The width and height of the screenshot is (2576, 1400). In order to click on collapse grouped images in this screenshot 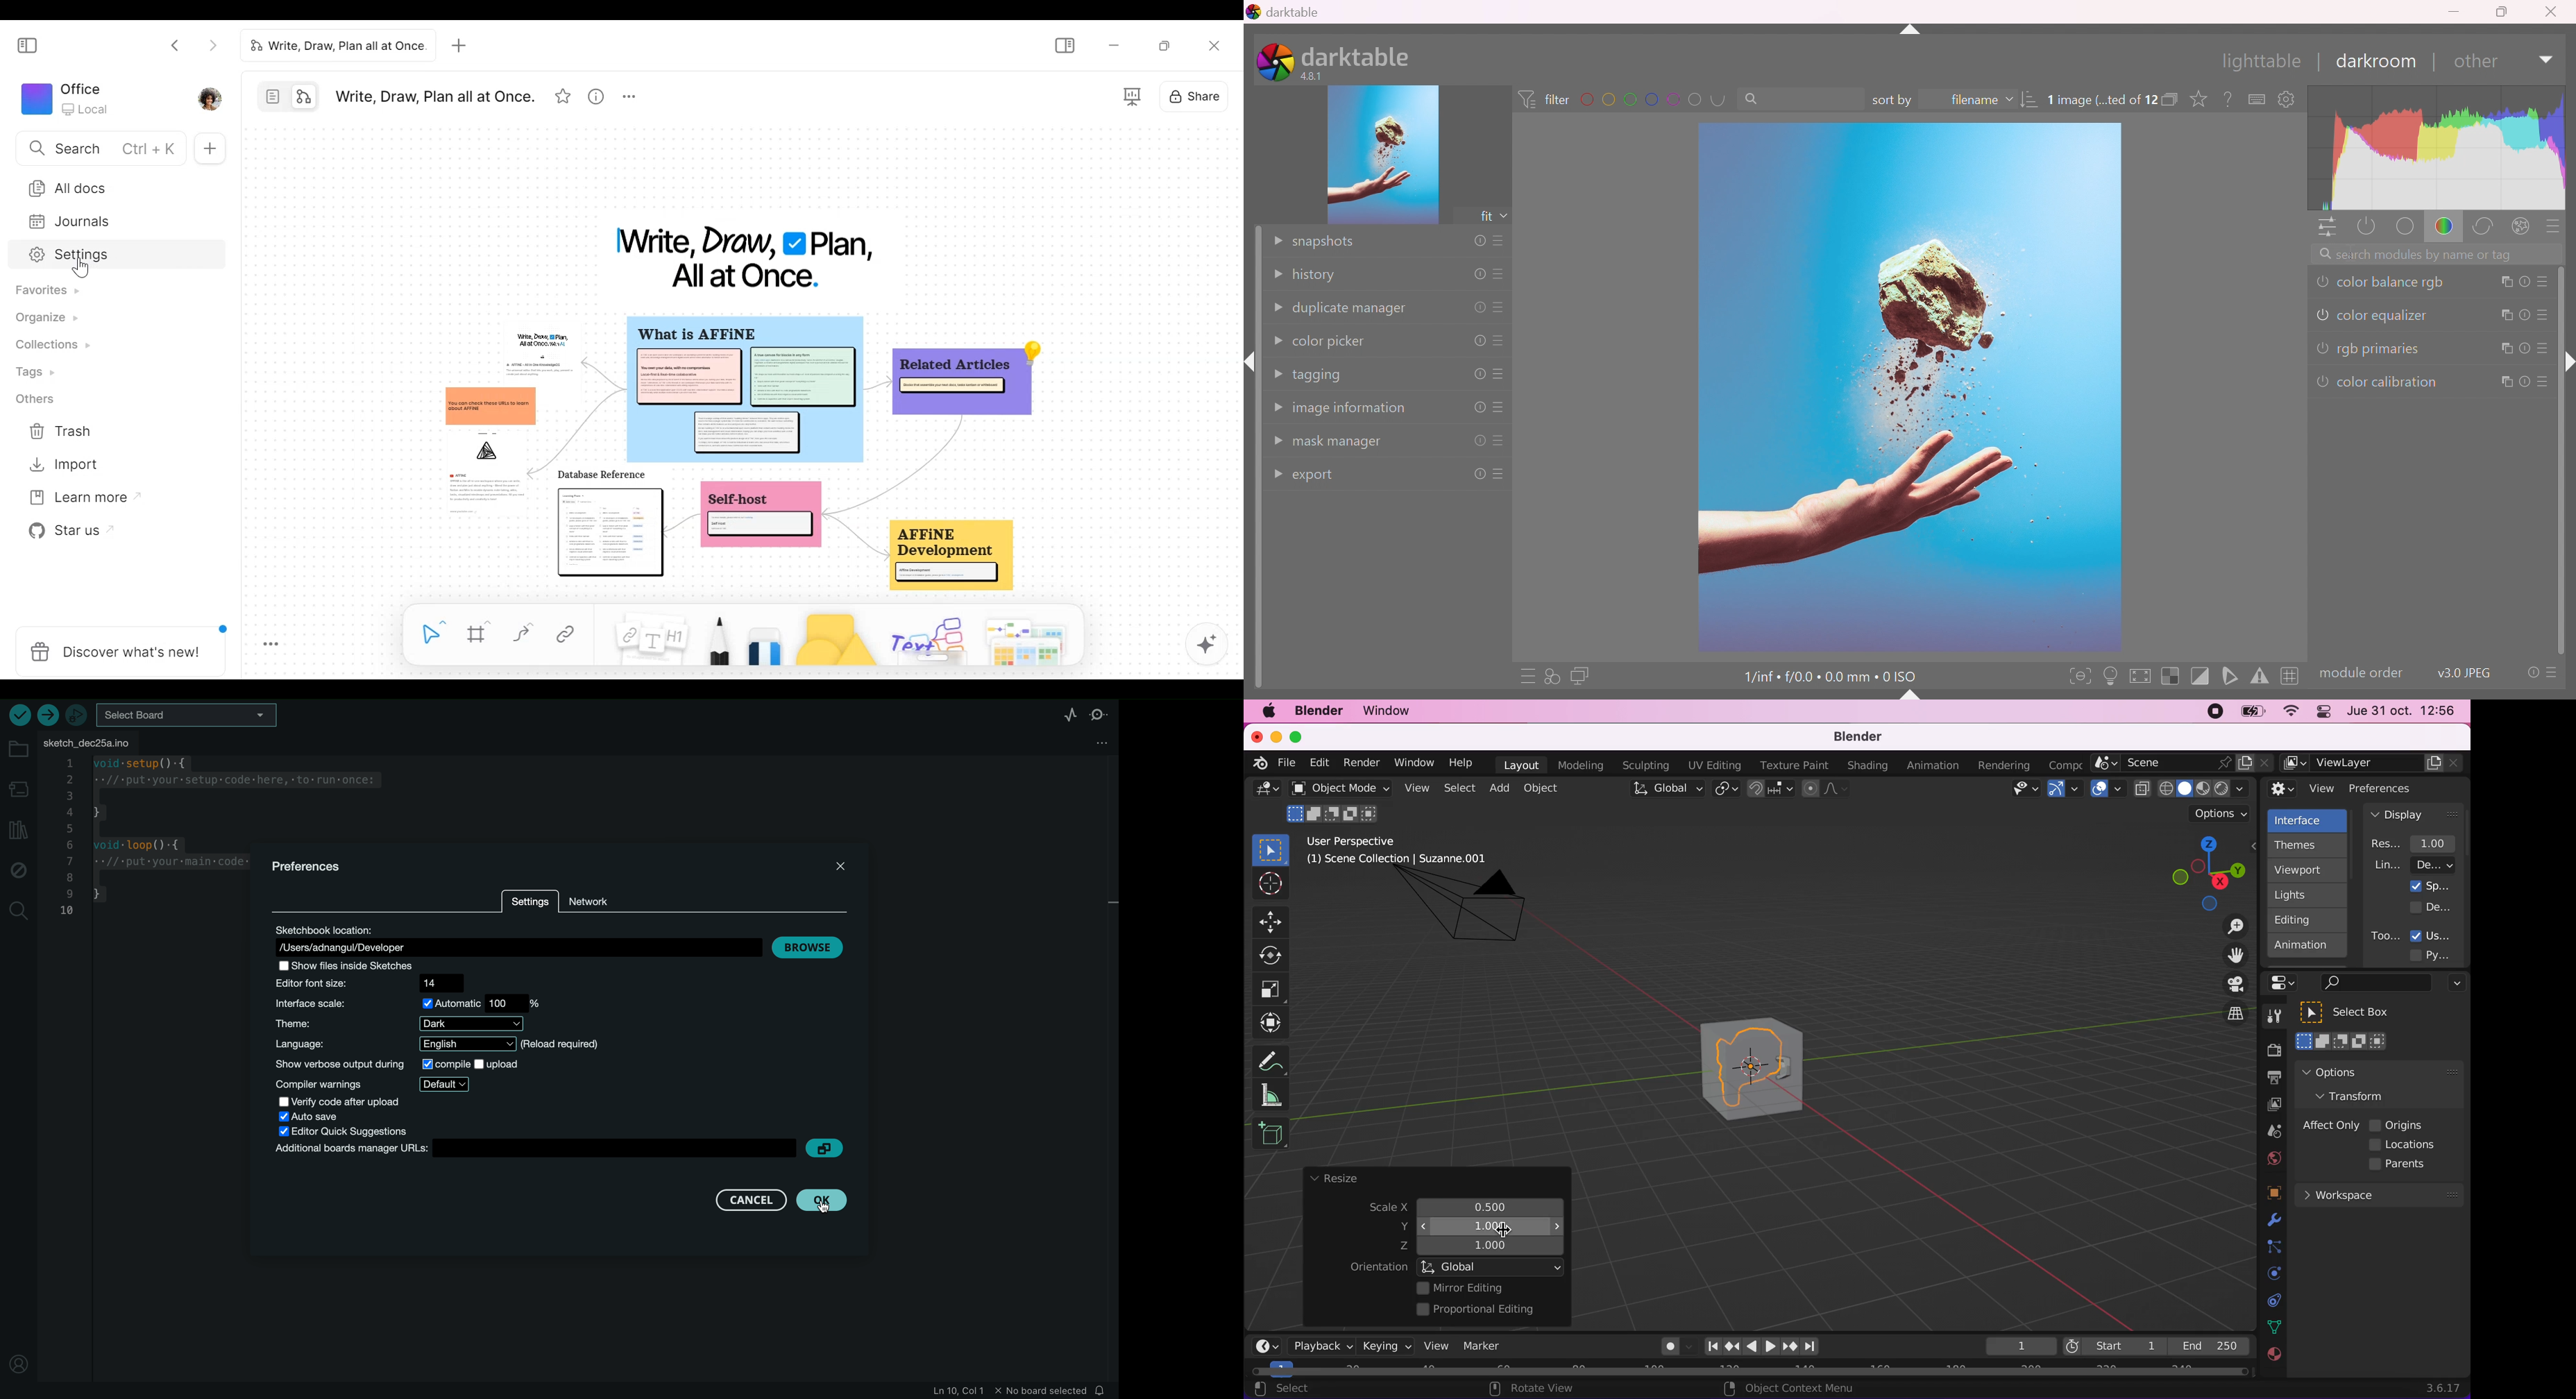, I will do `click(2171, 97)`.